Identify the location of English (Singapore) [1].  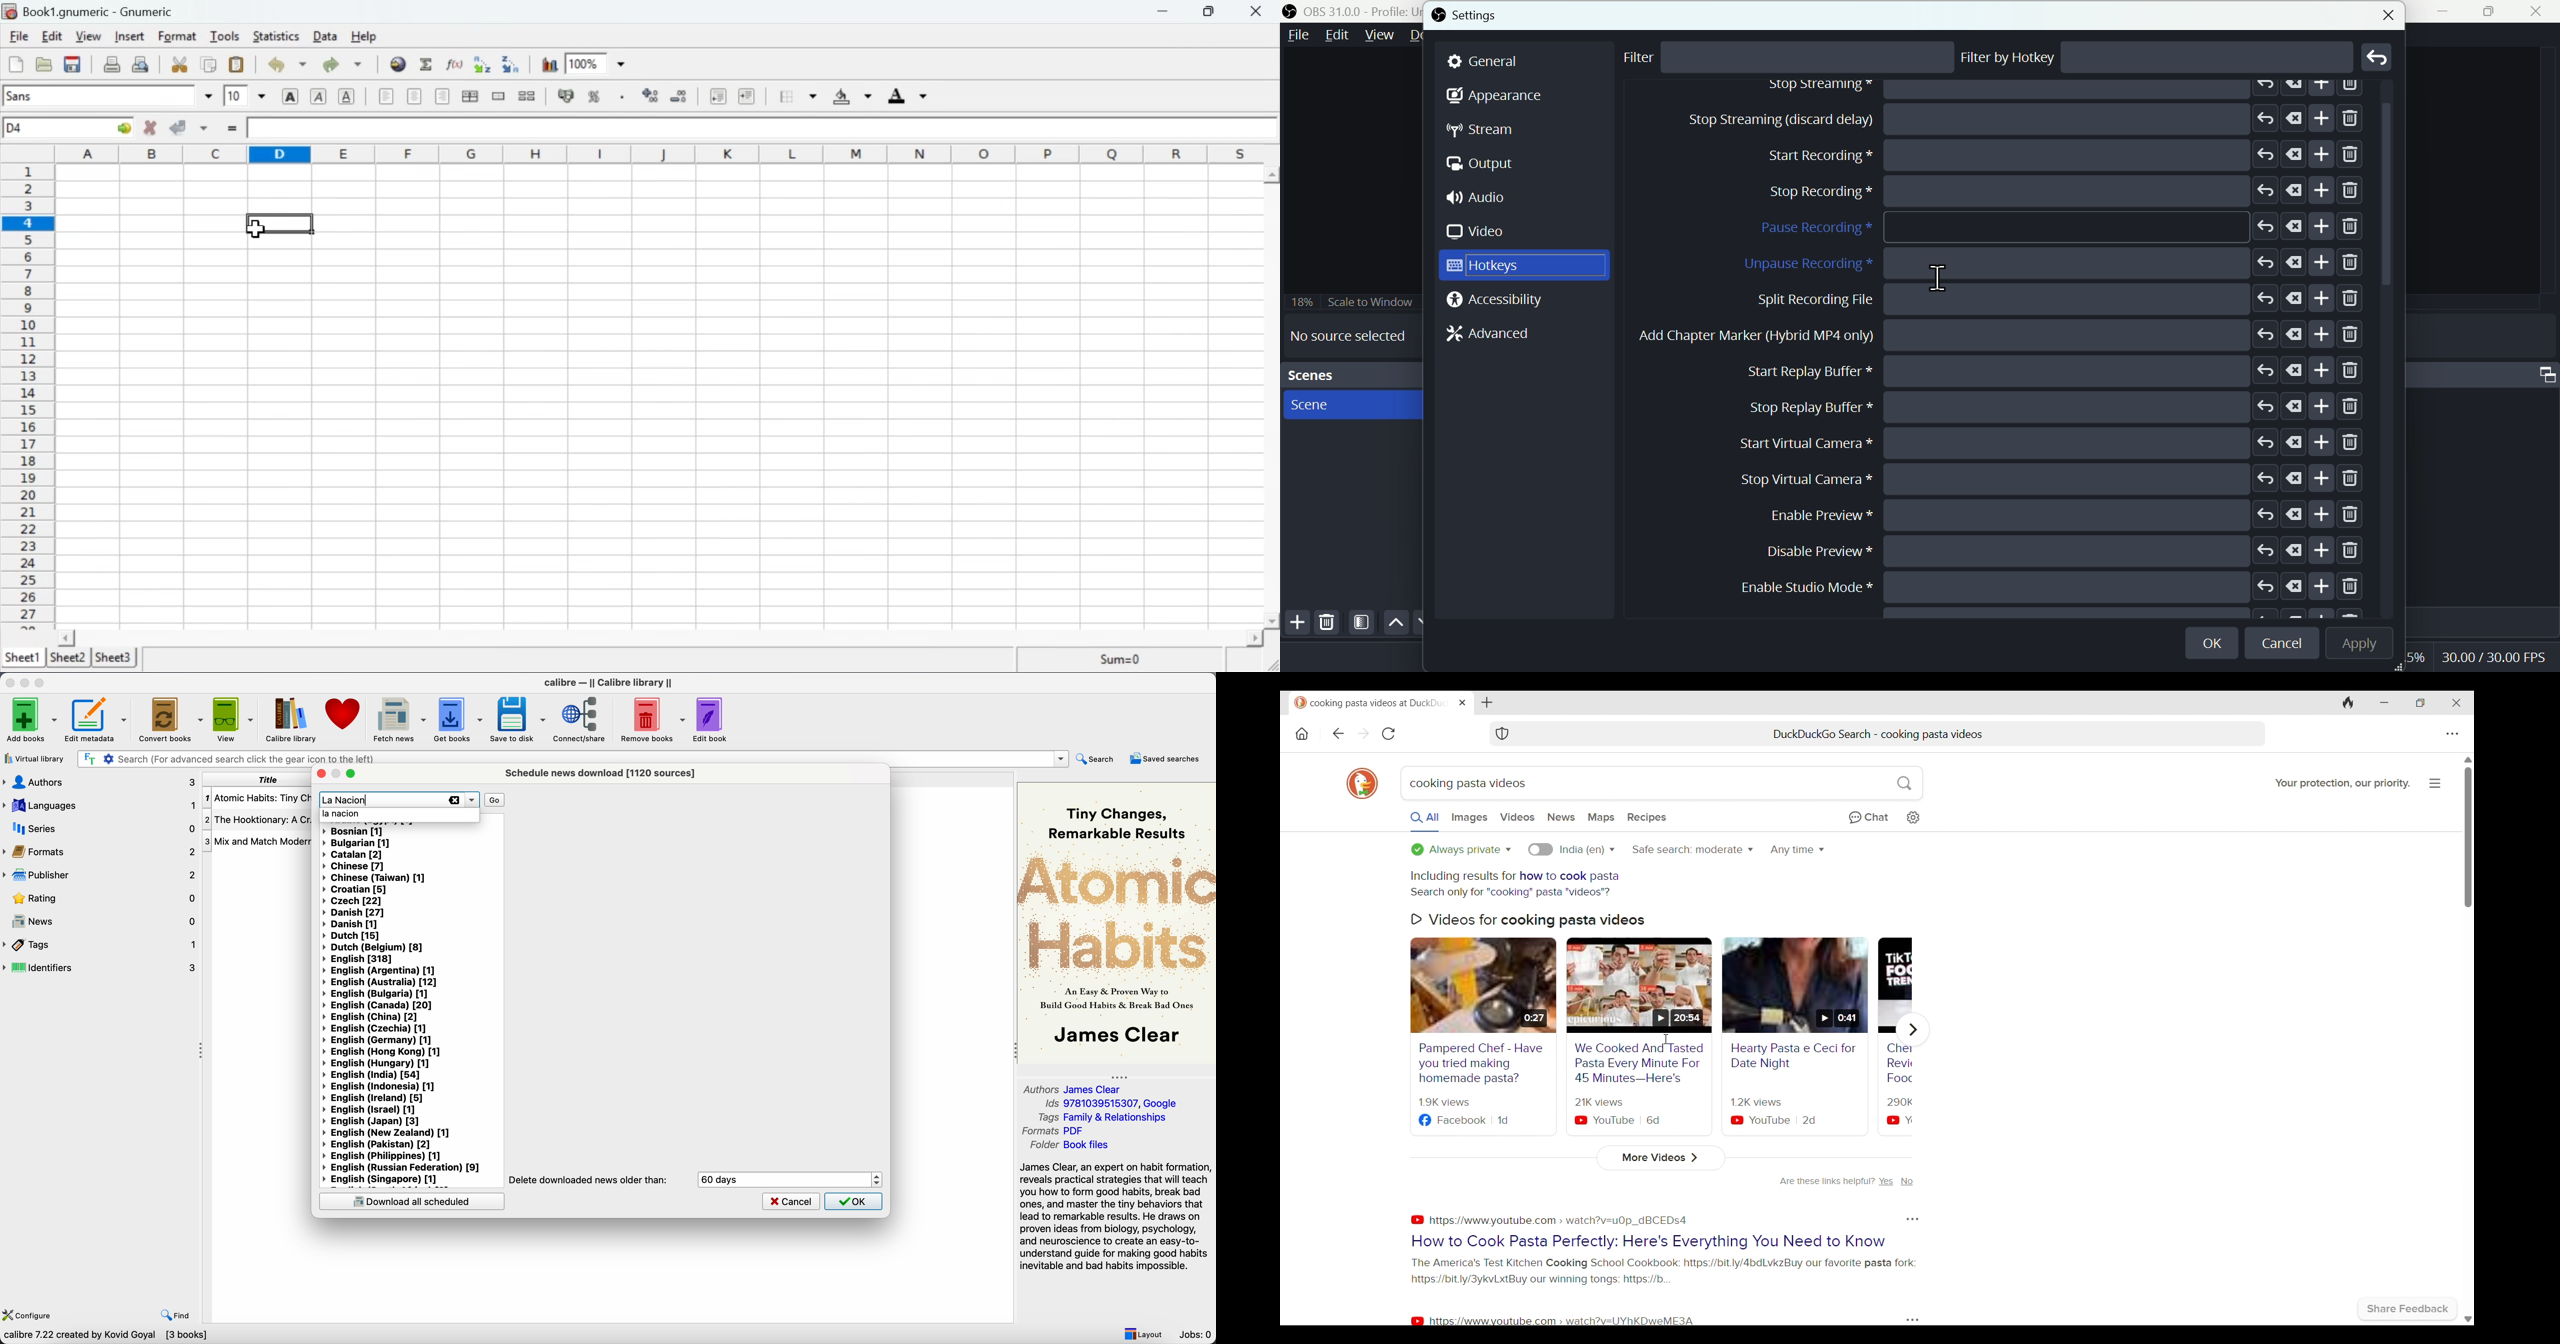
(383, 1179).